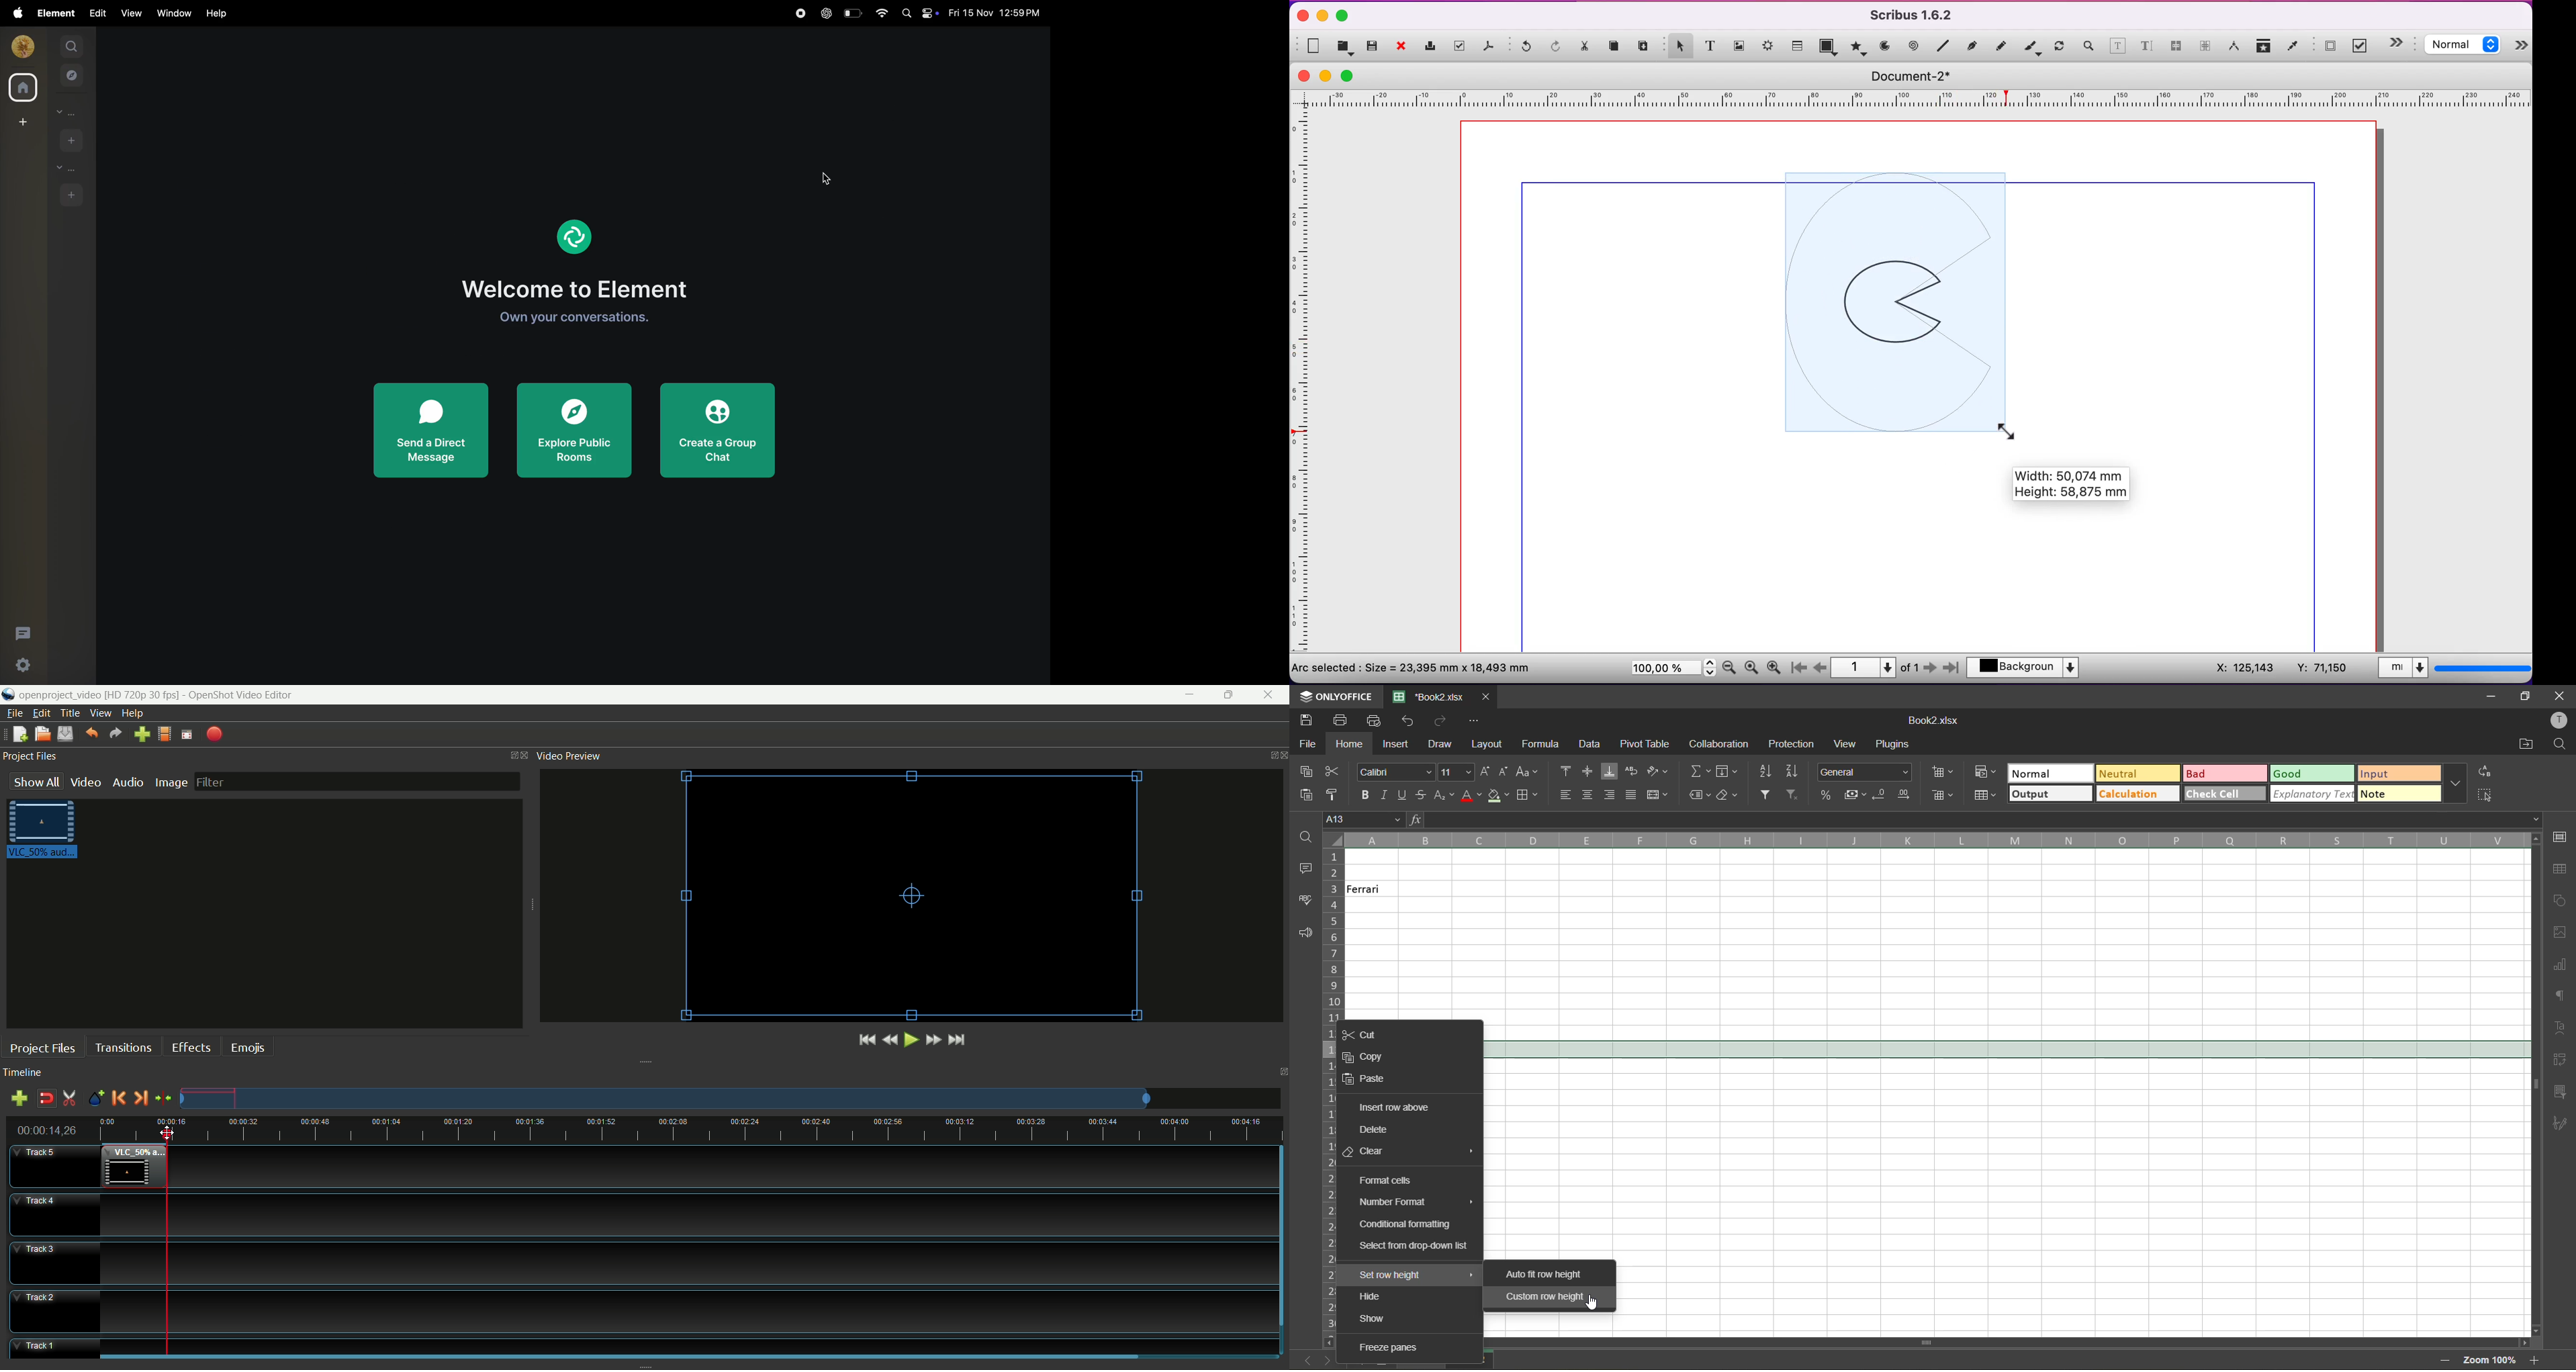 The width and height of the screenshot is (2576, 1372). Describe the element at coordinates (2293, 47) in the screenshot. I see `eye dropper` at that location.